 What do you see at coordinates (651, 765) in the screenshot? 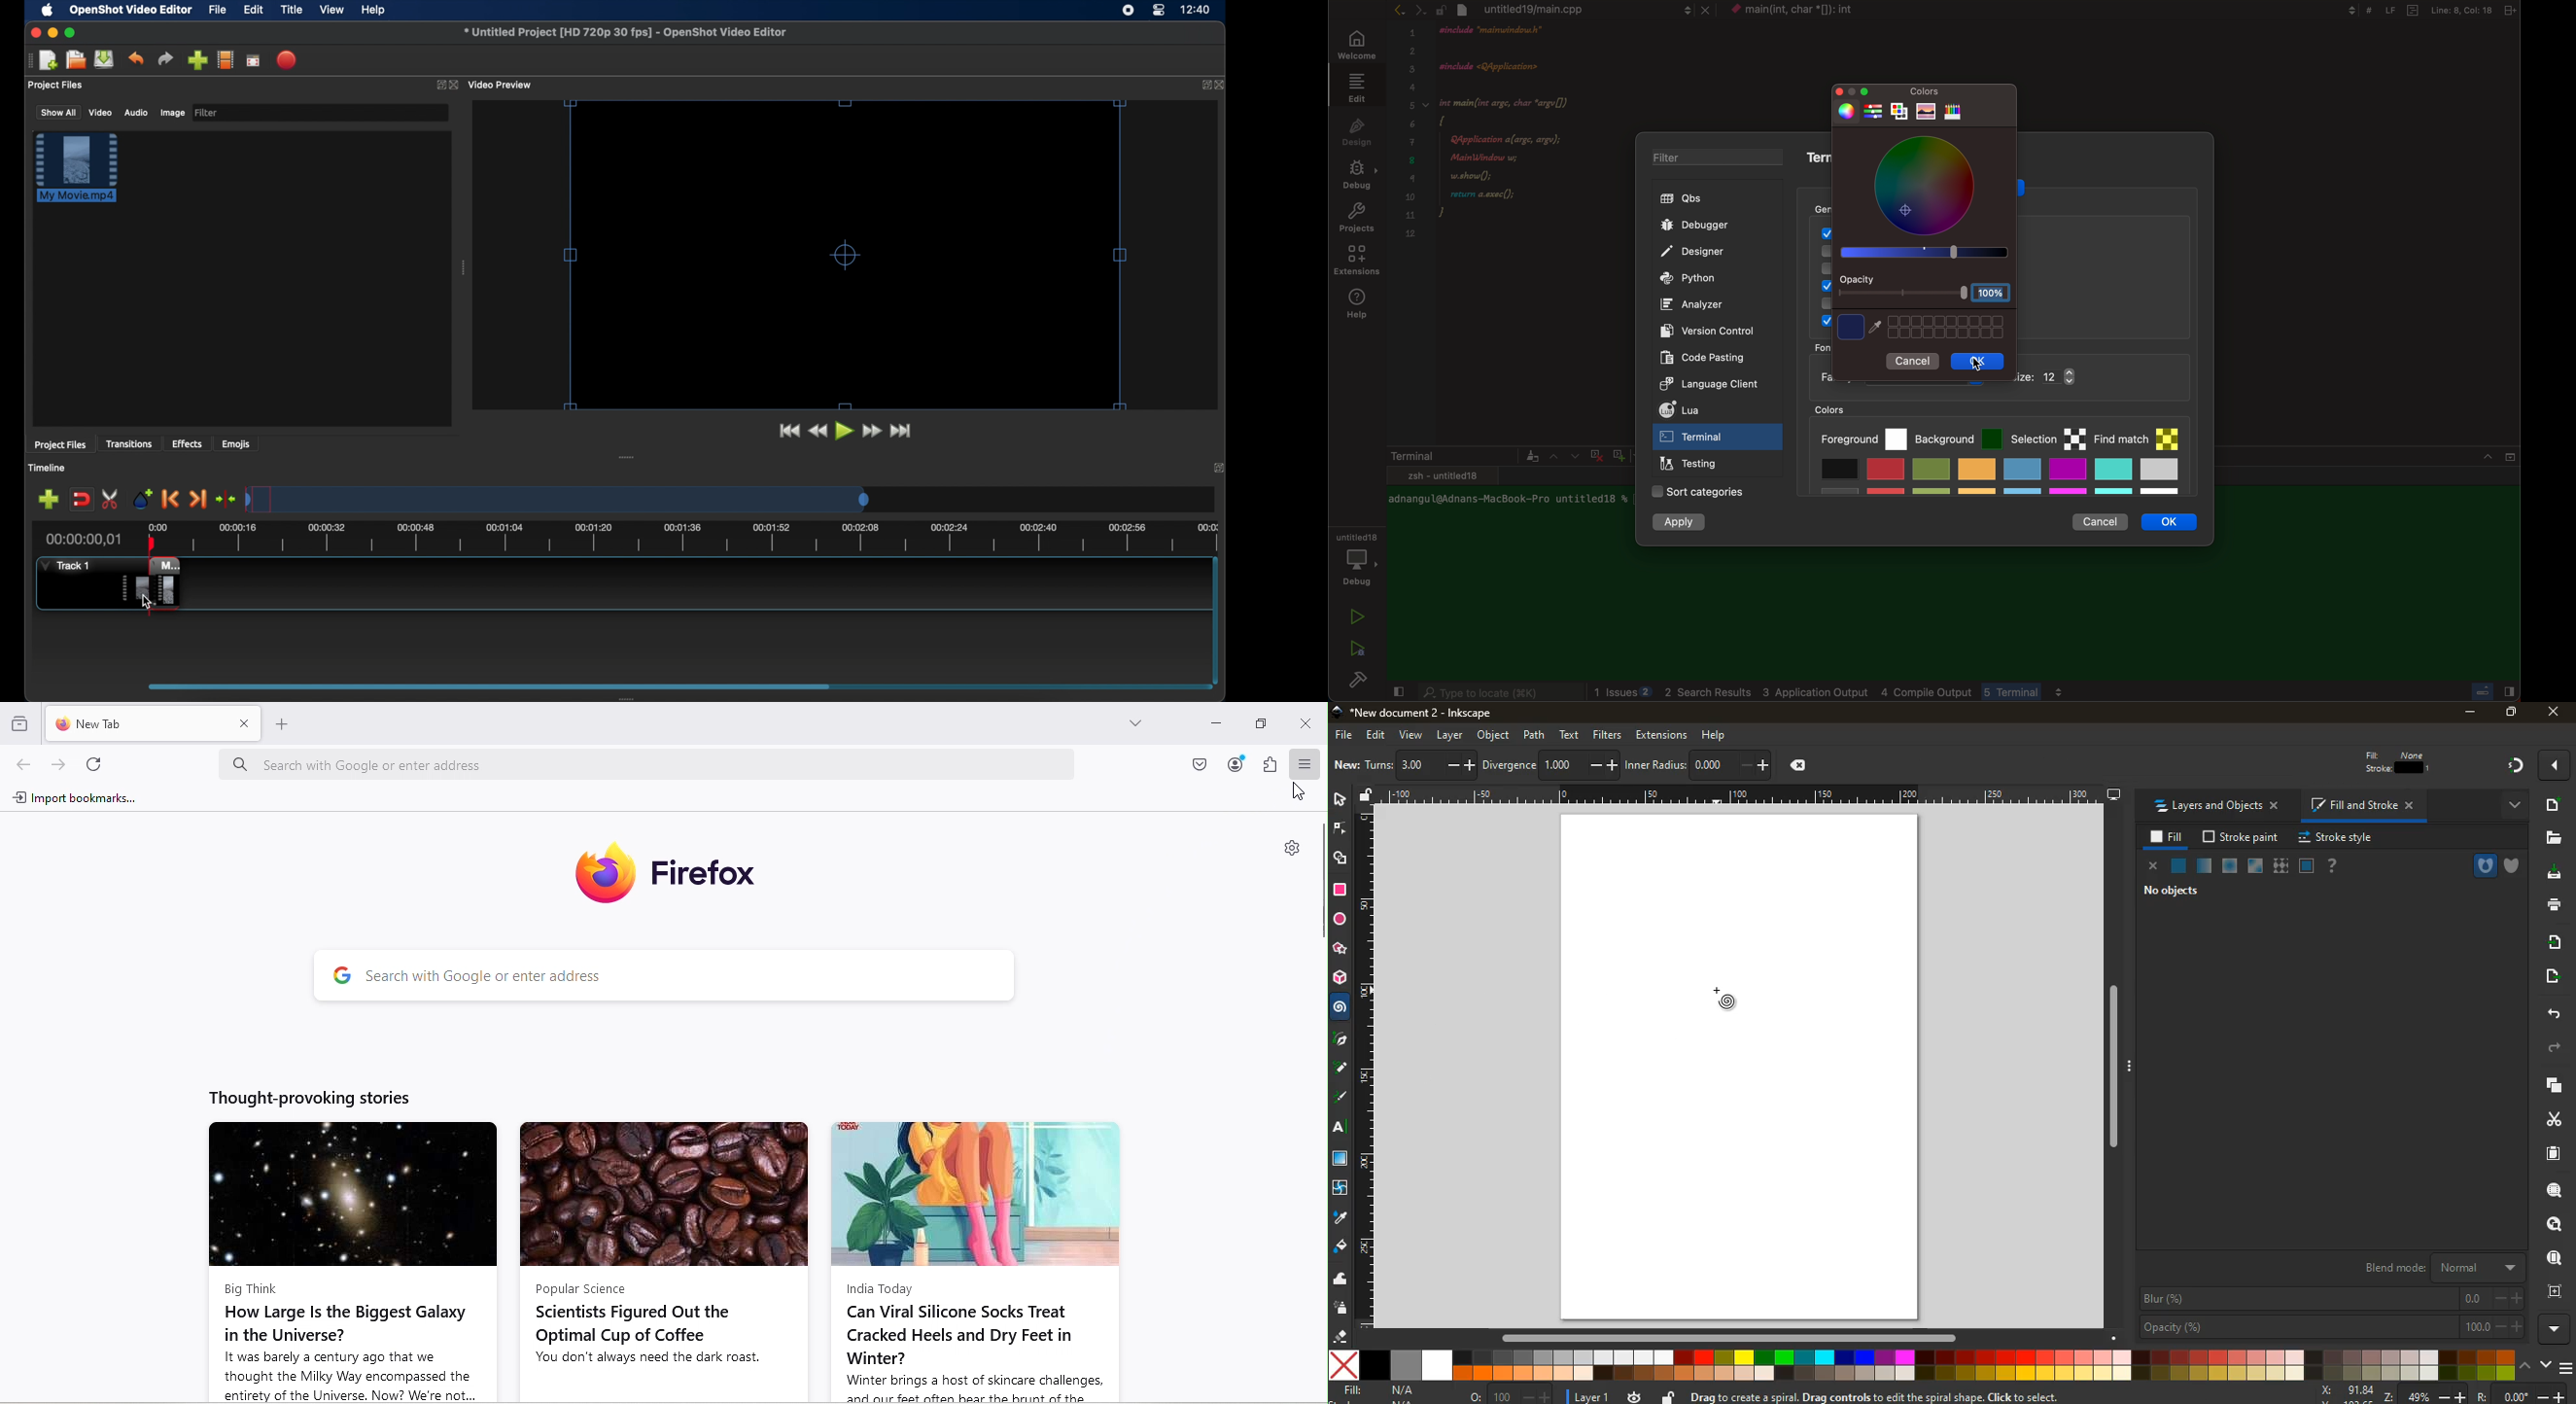
I see `Search bar` at bounding box center [651, 765].